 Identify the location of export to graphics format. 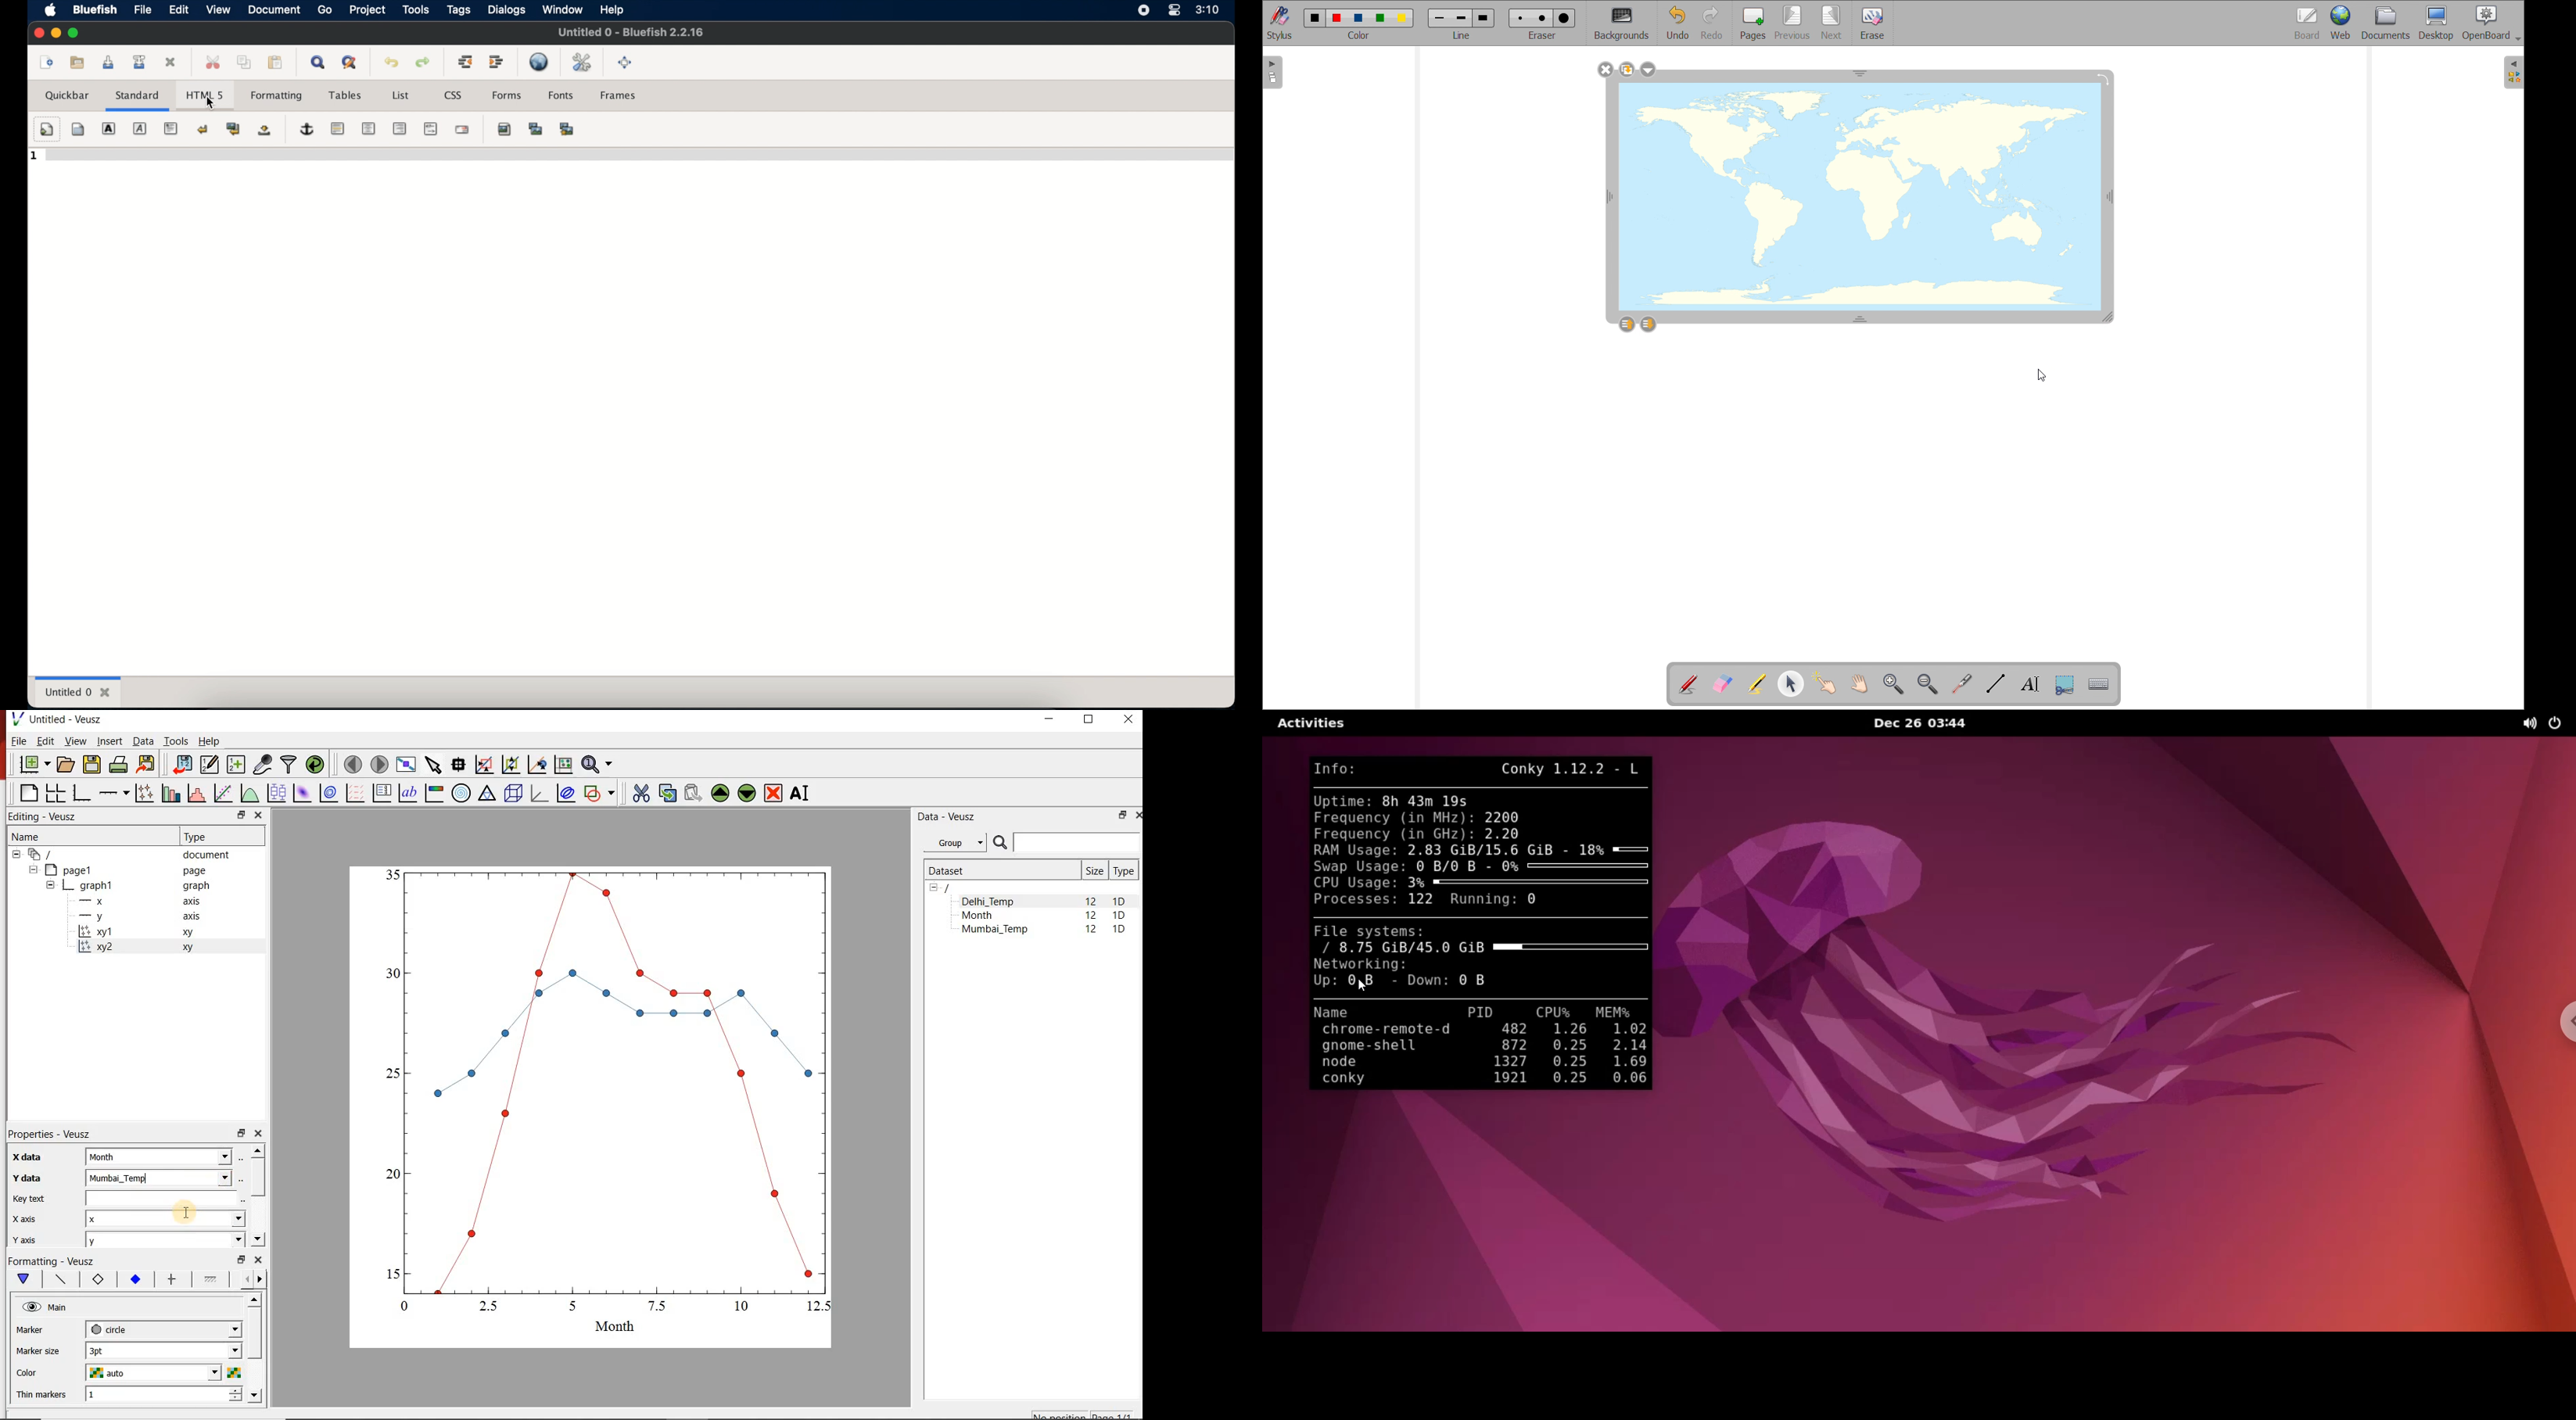
(147, 764).